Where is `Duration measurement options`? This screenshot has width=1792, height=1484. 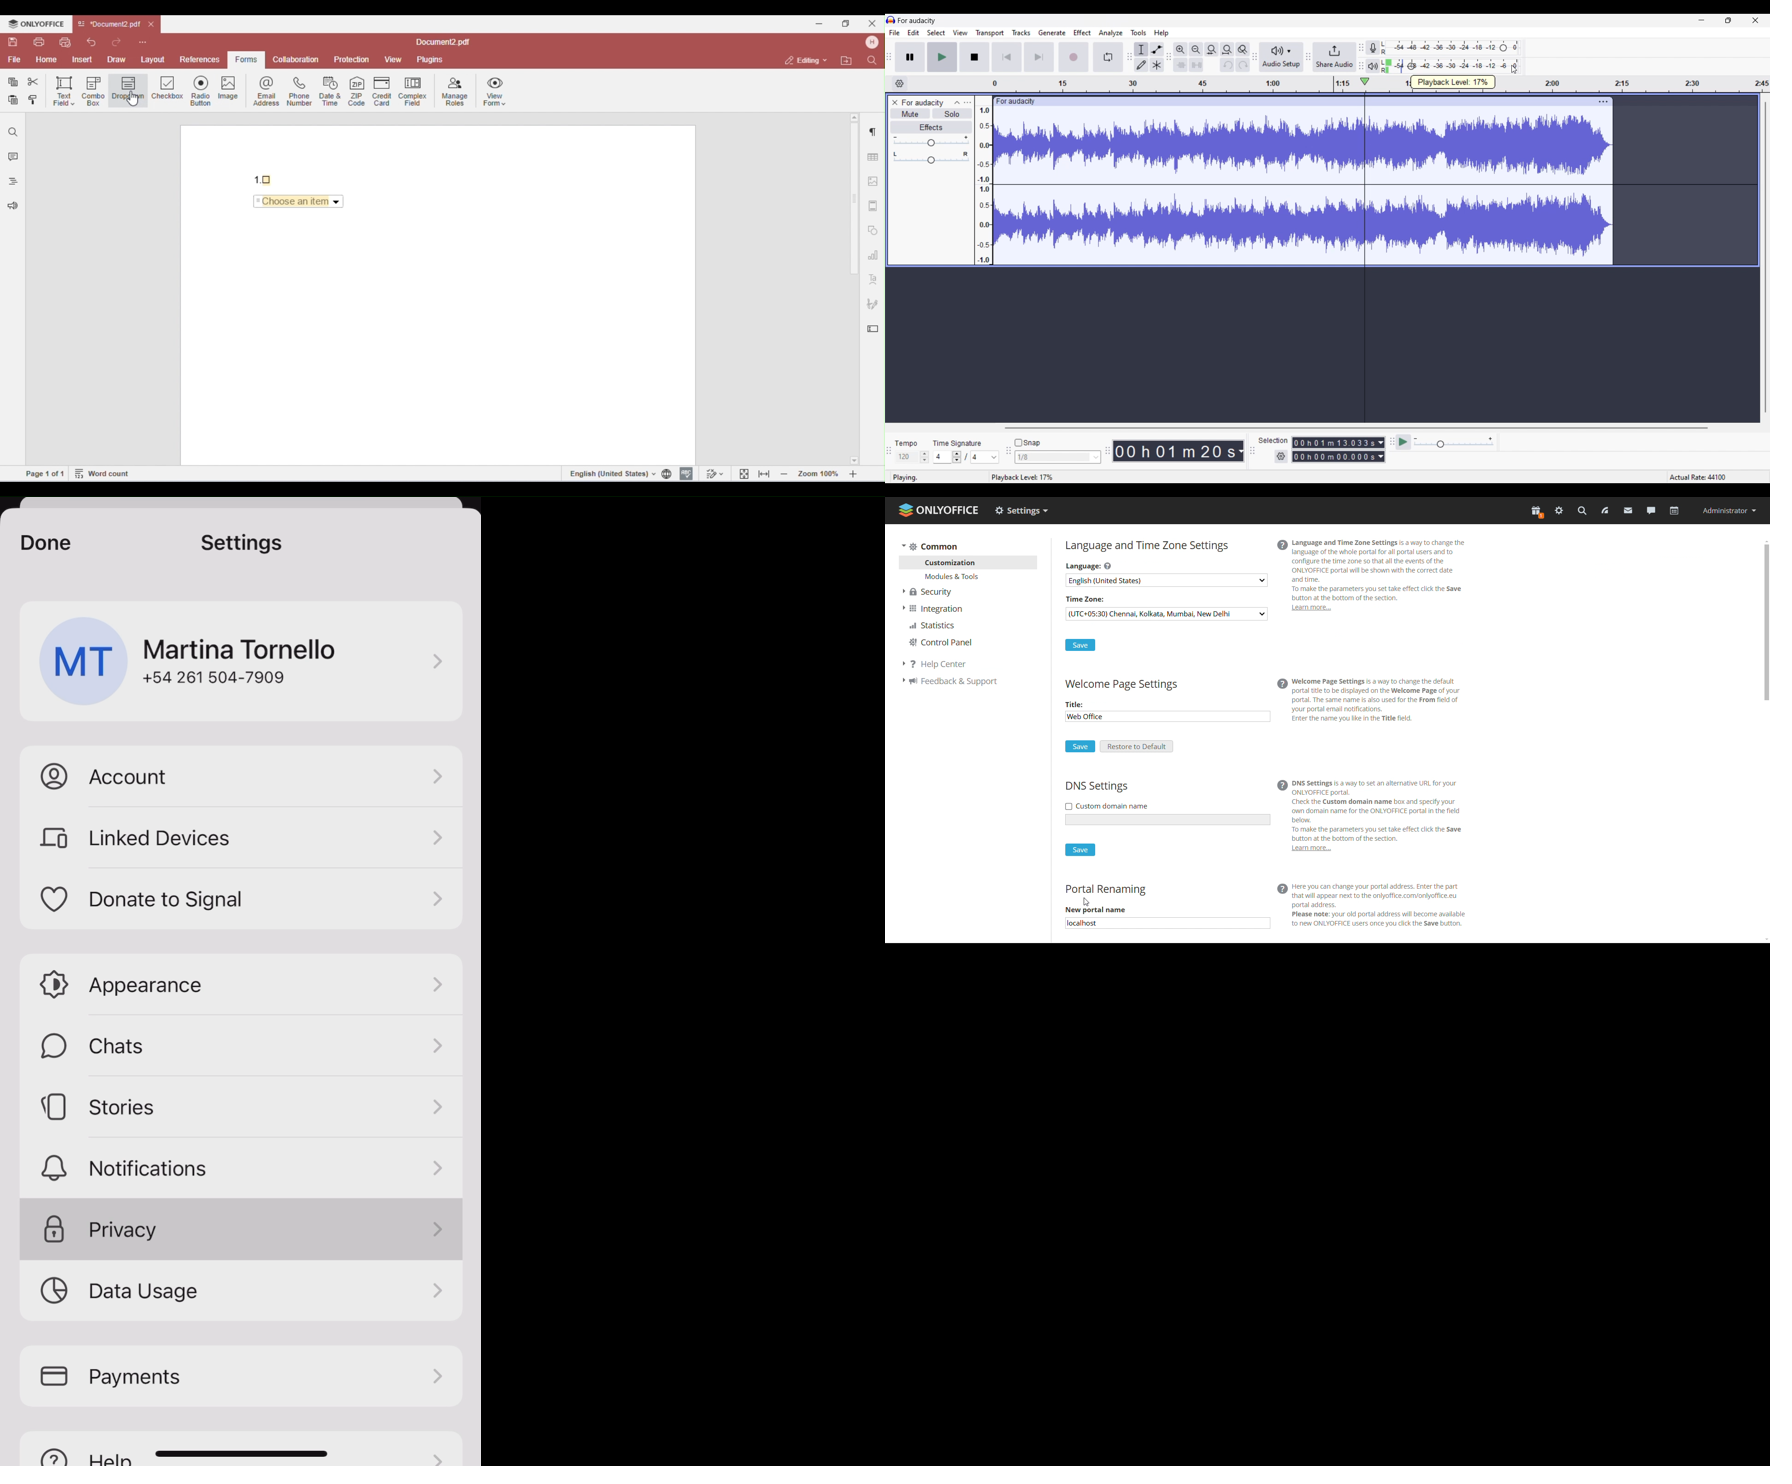 Duration measurement options is located at coordinates (1240, 452).